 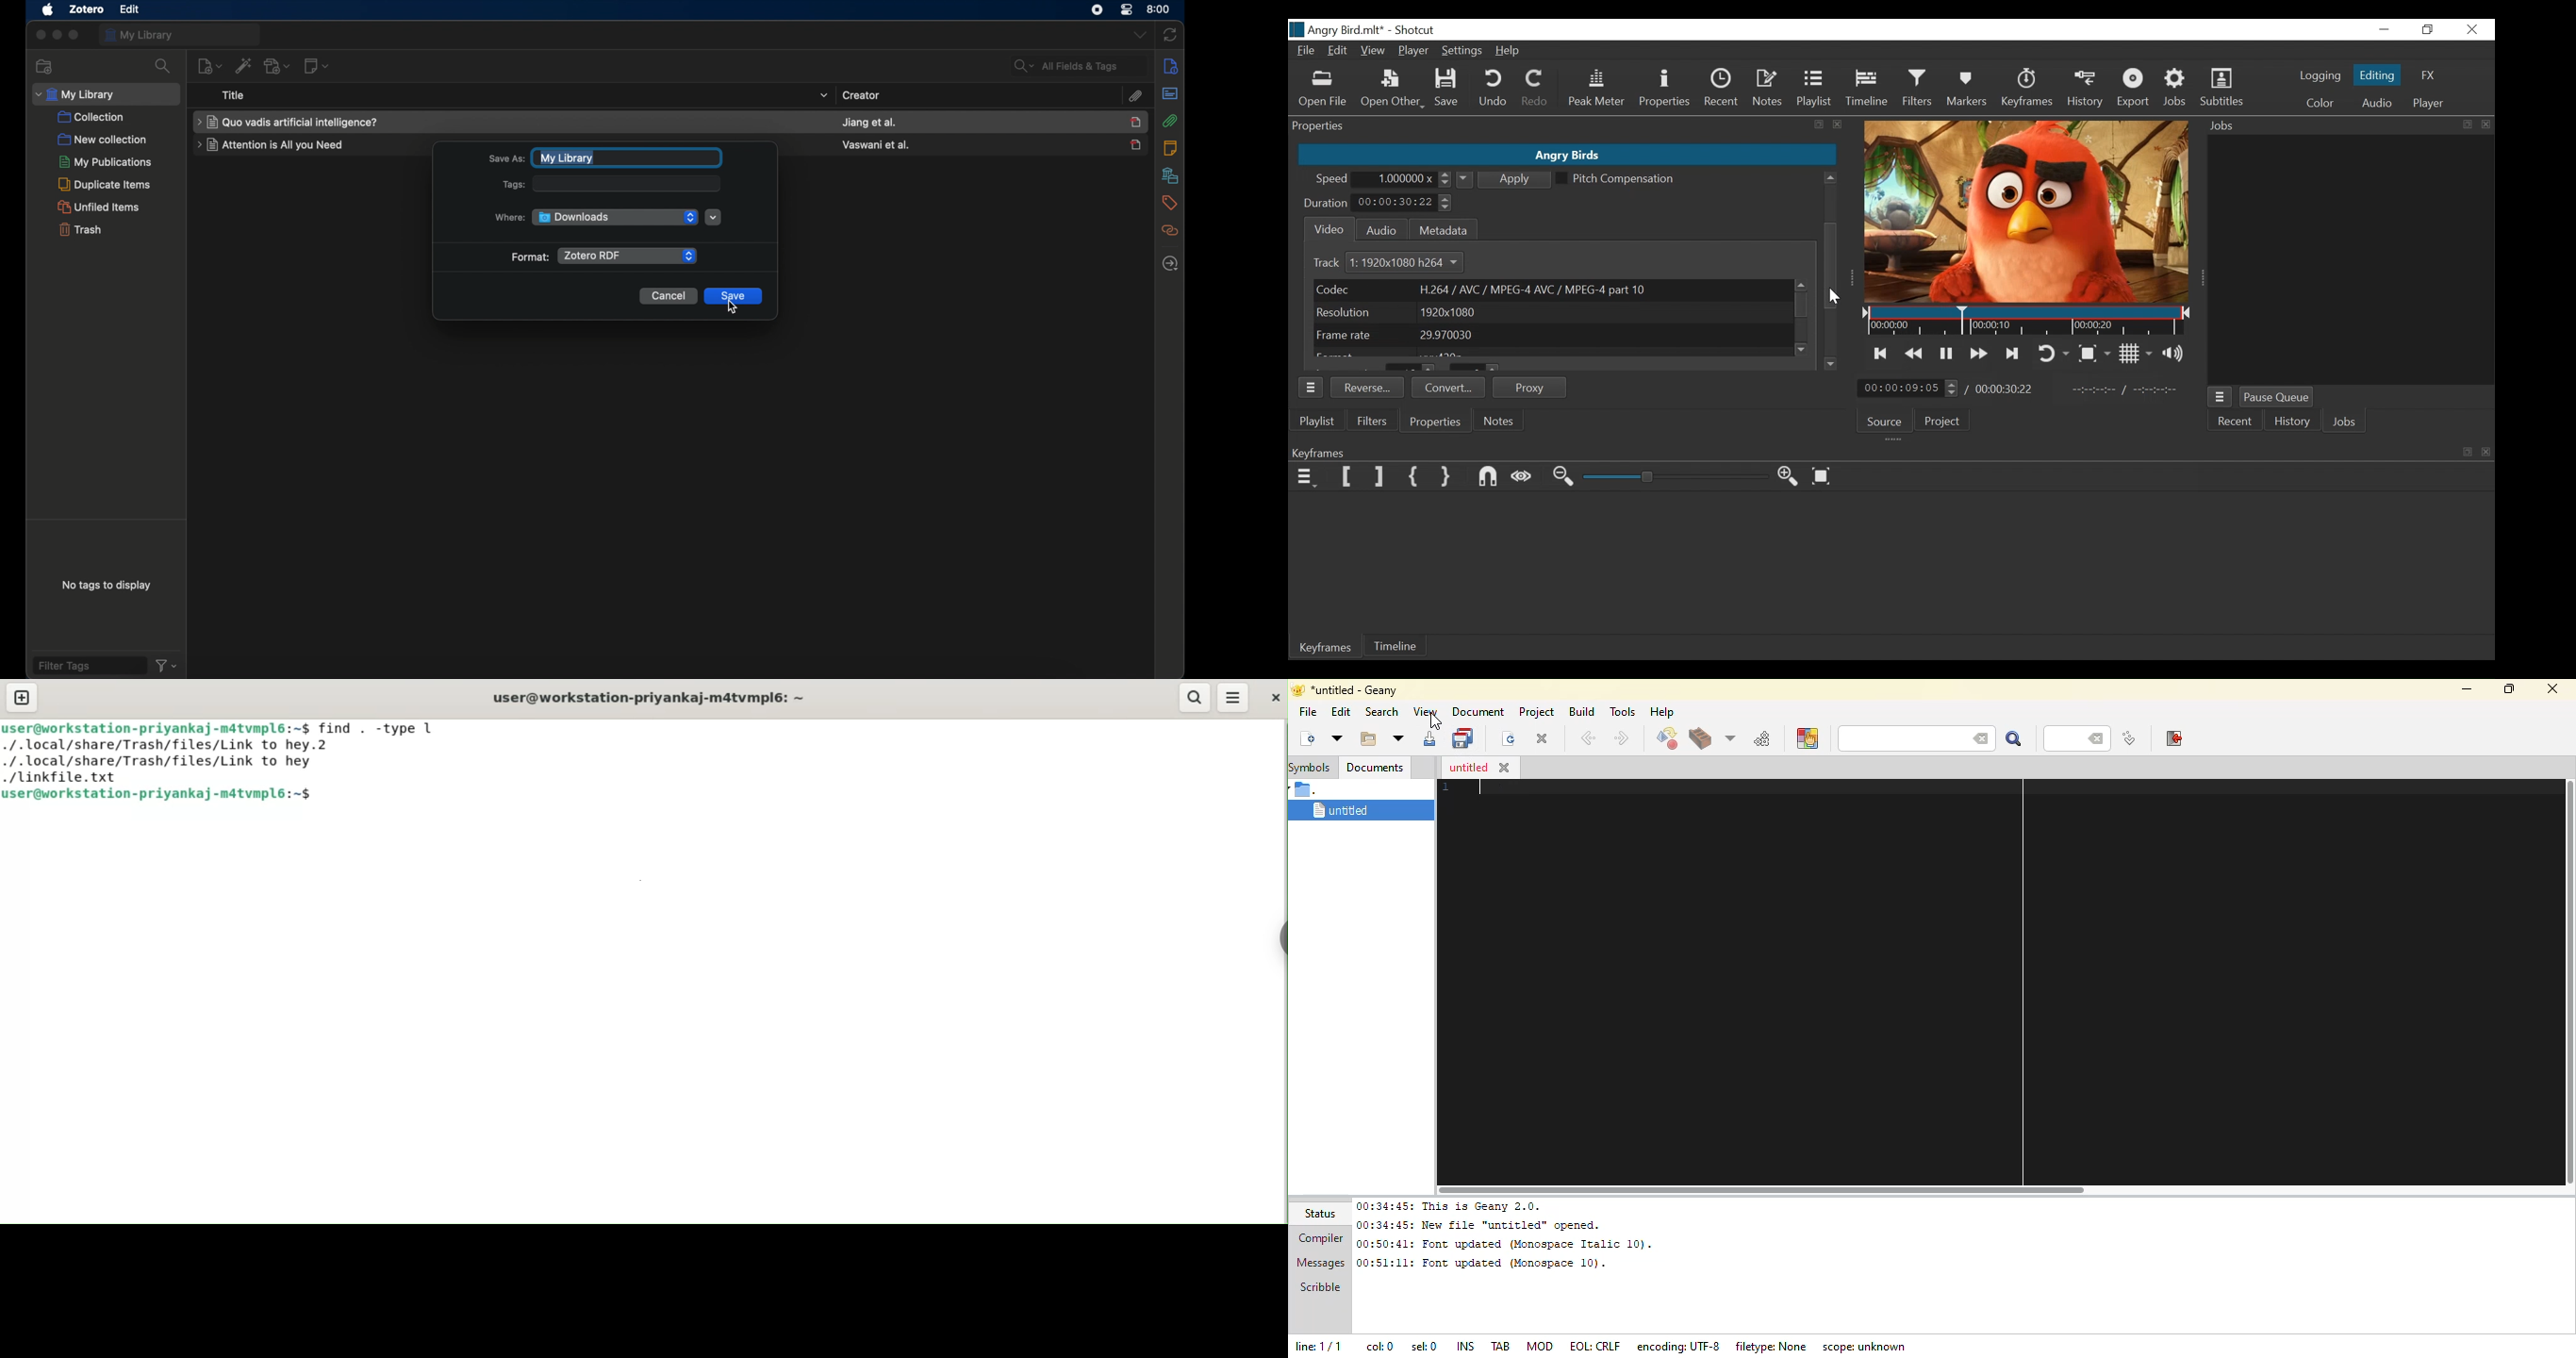 What do you see at coordinates (530, 257) in the screenshot?
I see `format:` at bounding box center [530, 257].